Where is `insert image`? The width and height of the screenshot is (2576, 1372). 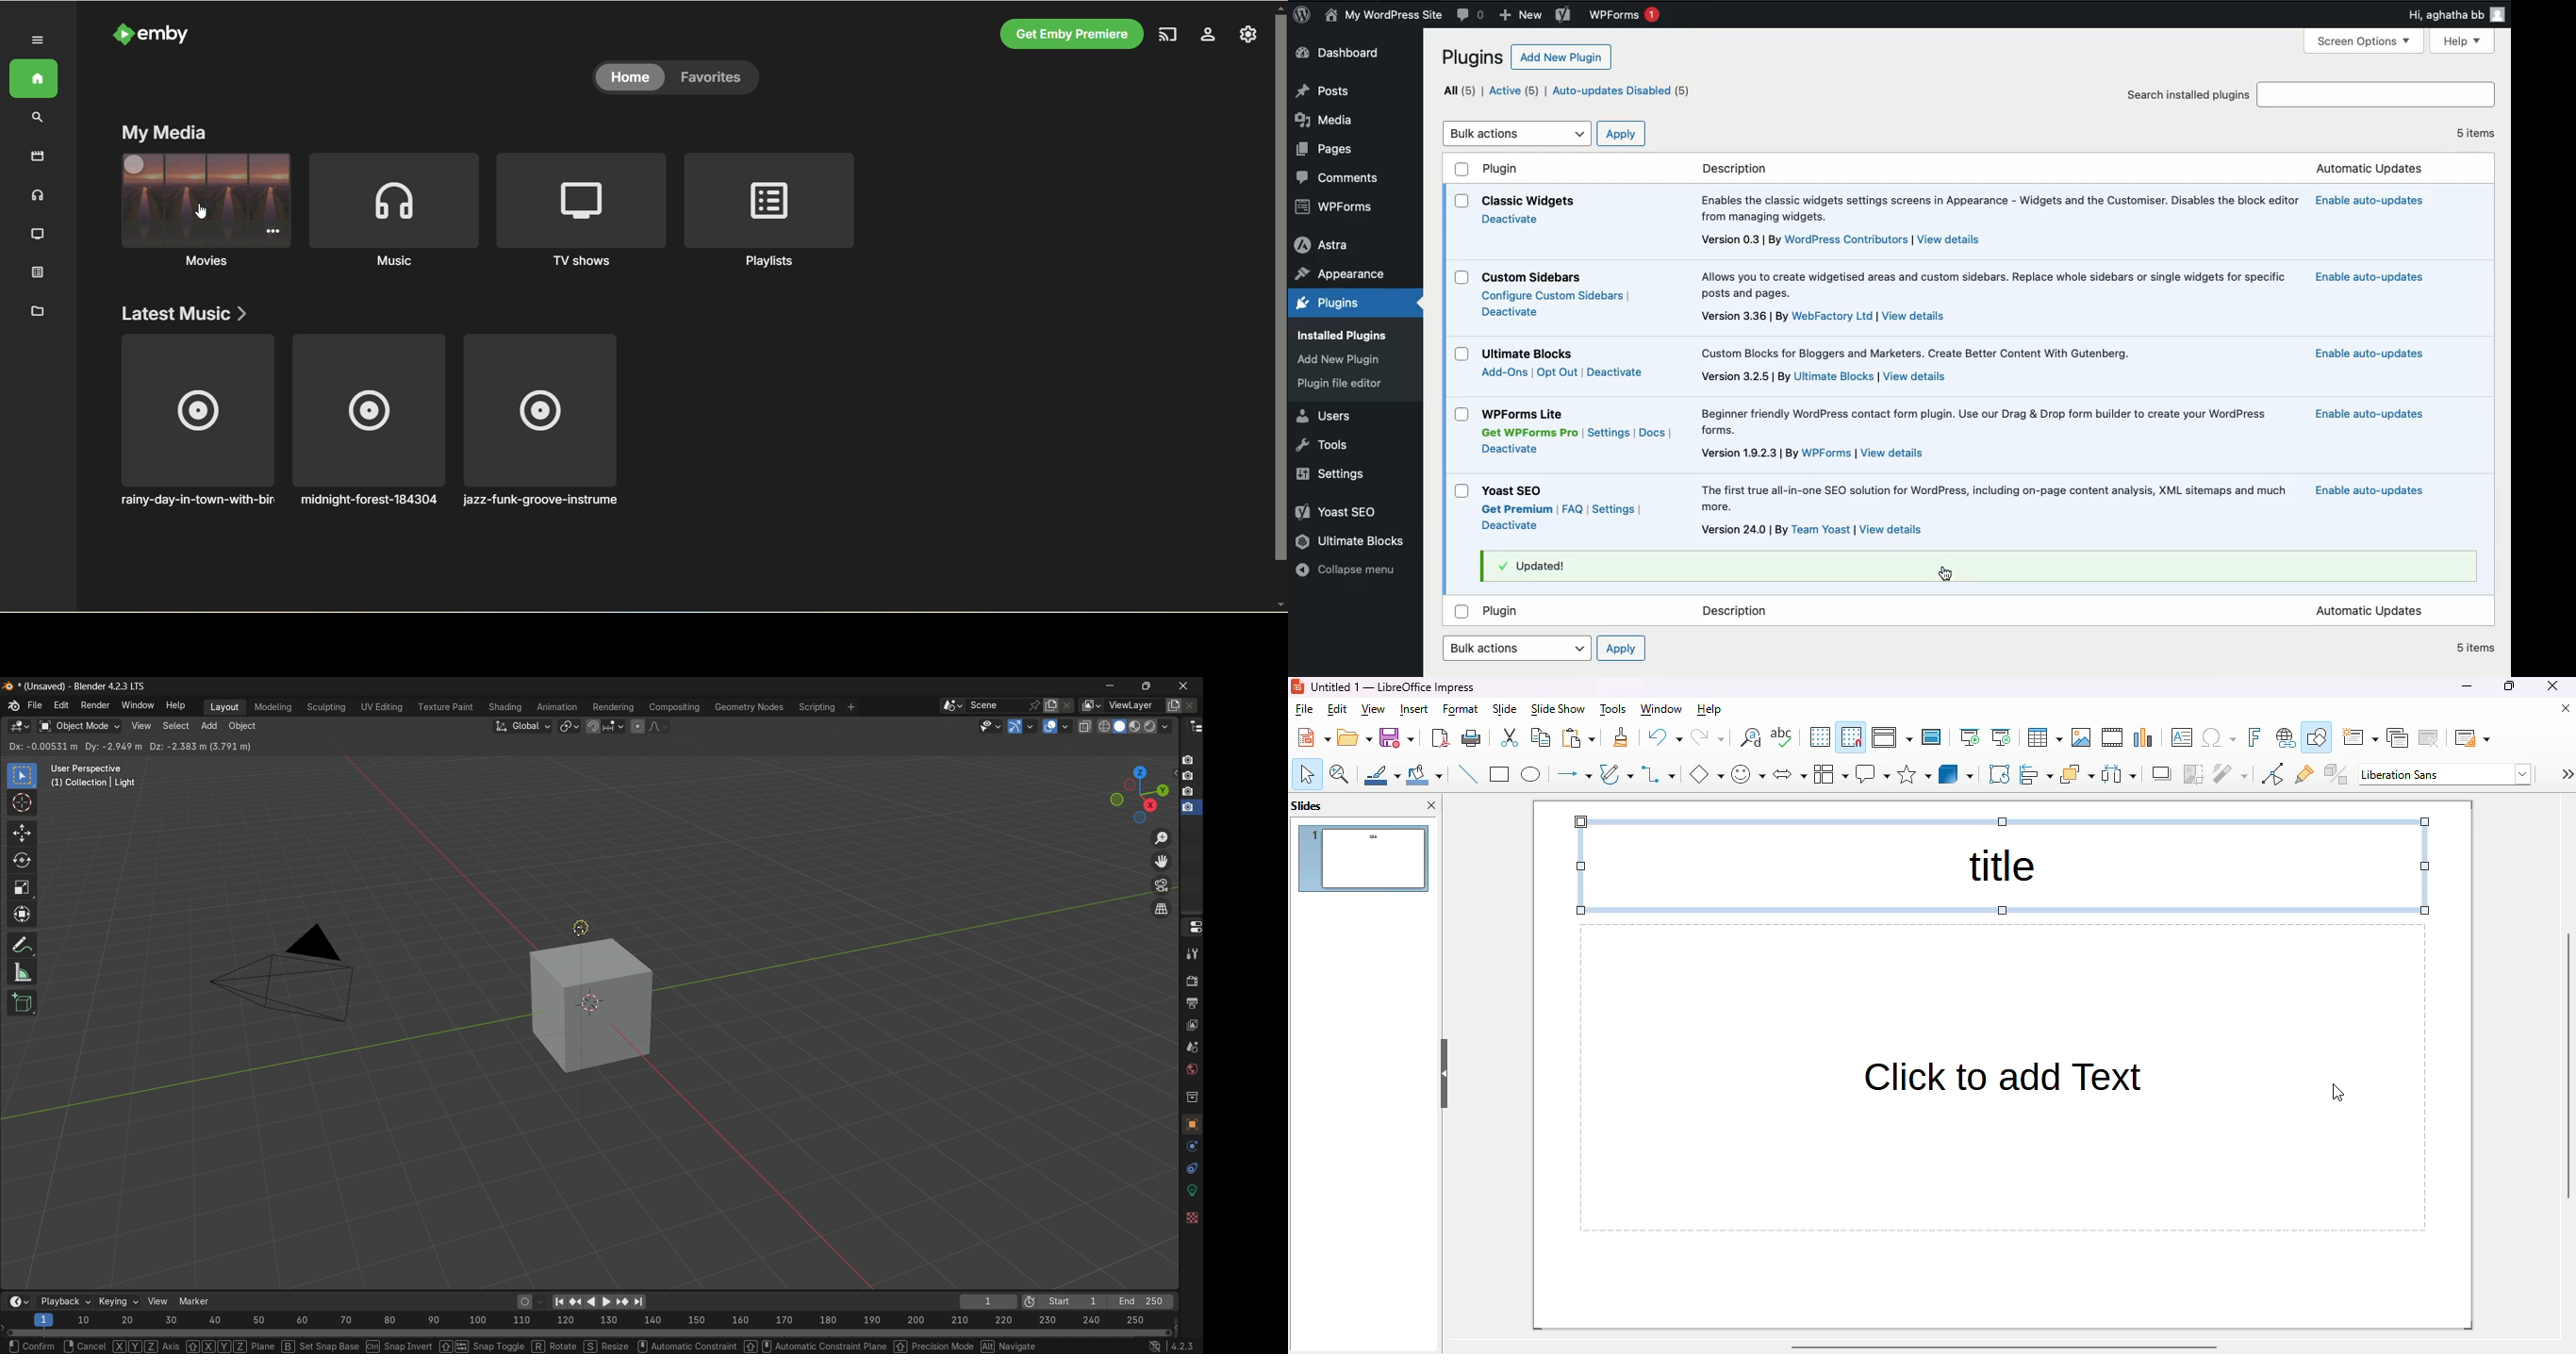
insert image is located at coordinates (2081, 737).